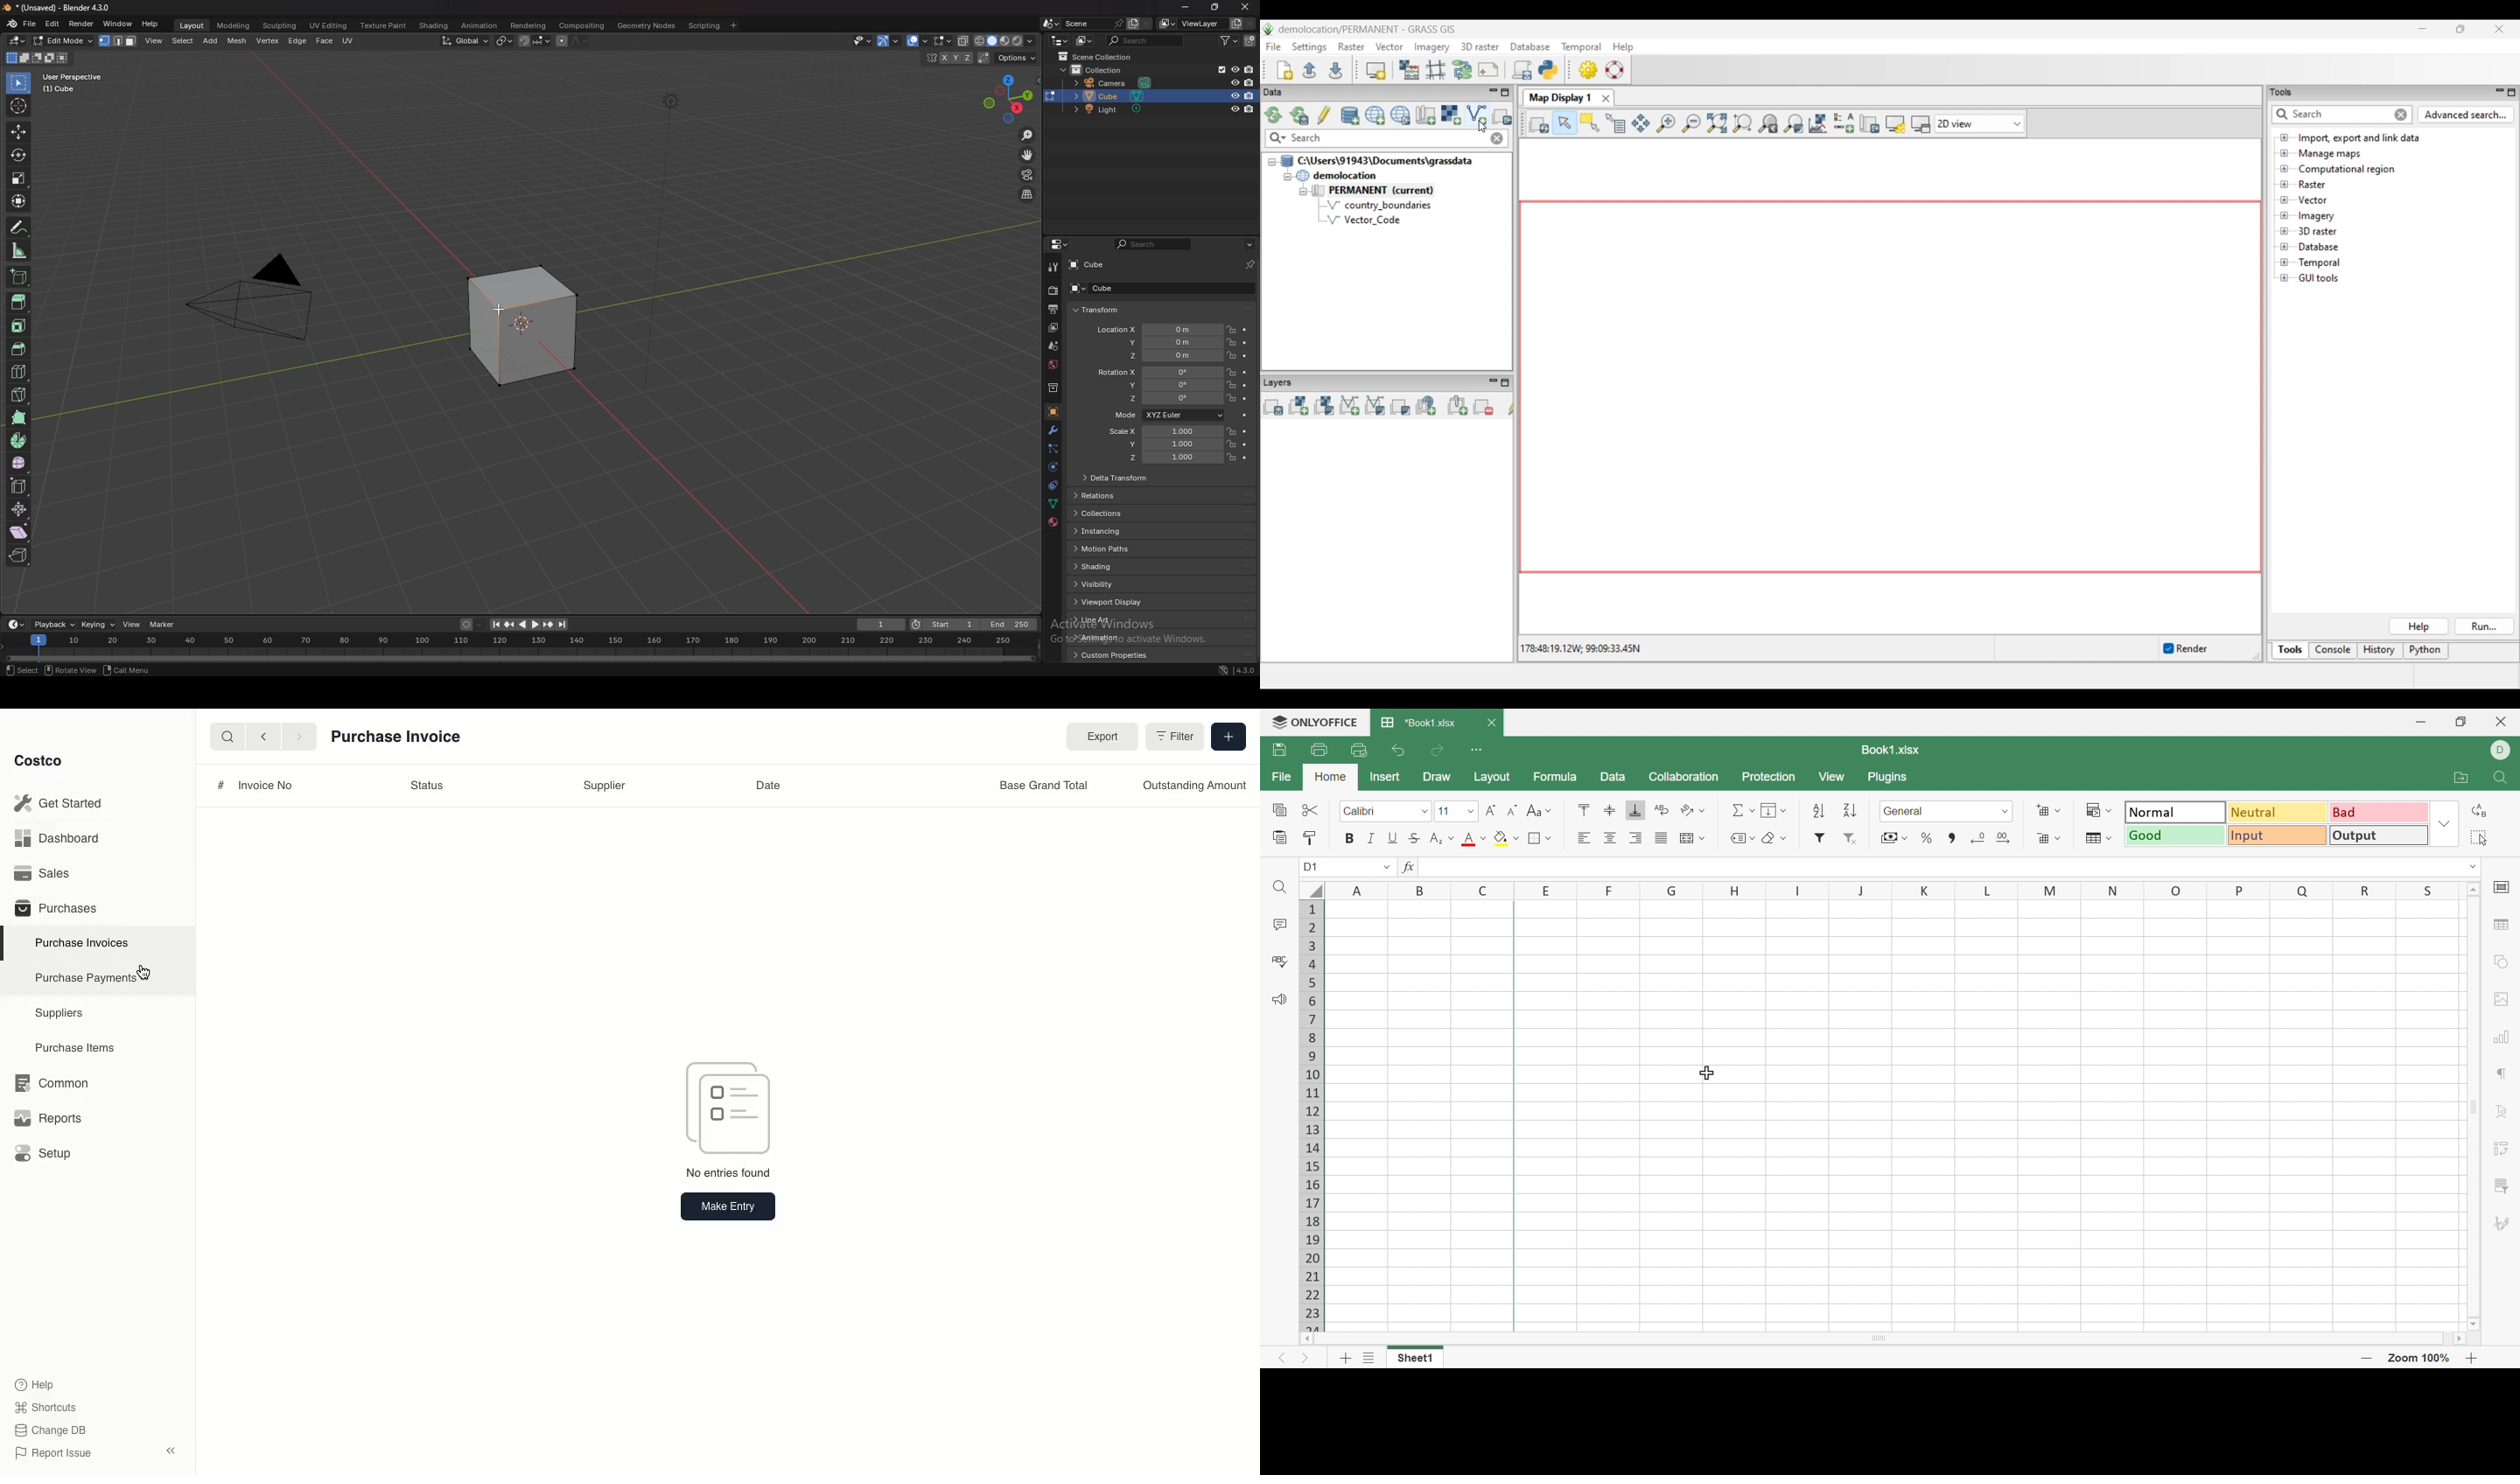 Image resolution: width=2520 pixels, height=1484 pixels. Describe the element at coordinates (34, 1383) in the screenshot. I see `Help` at that location.